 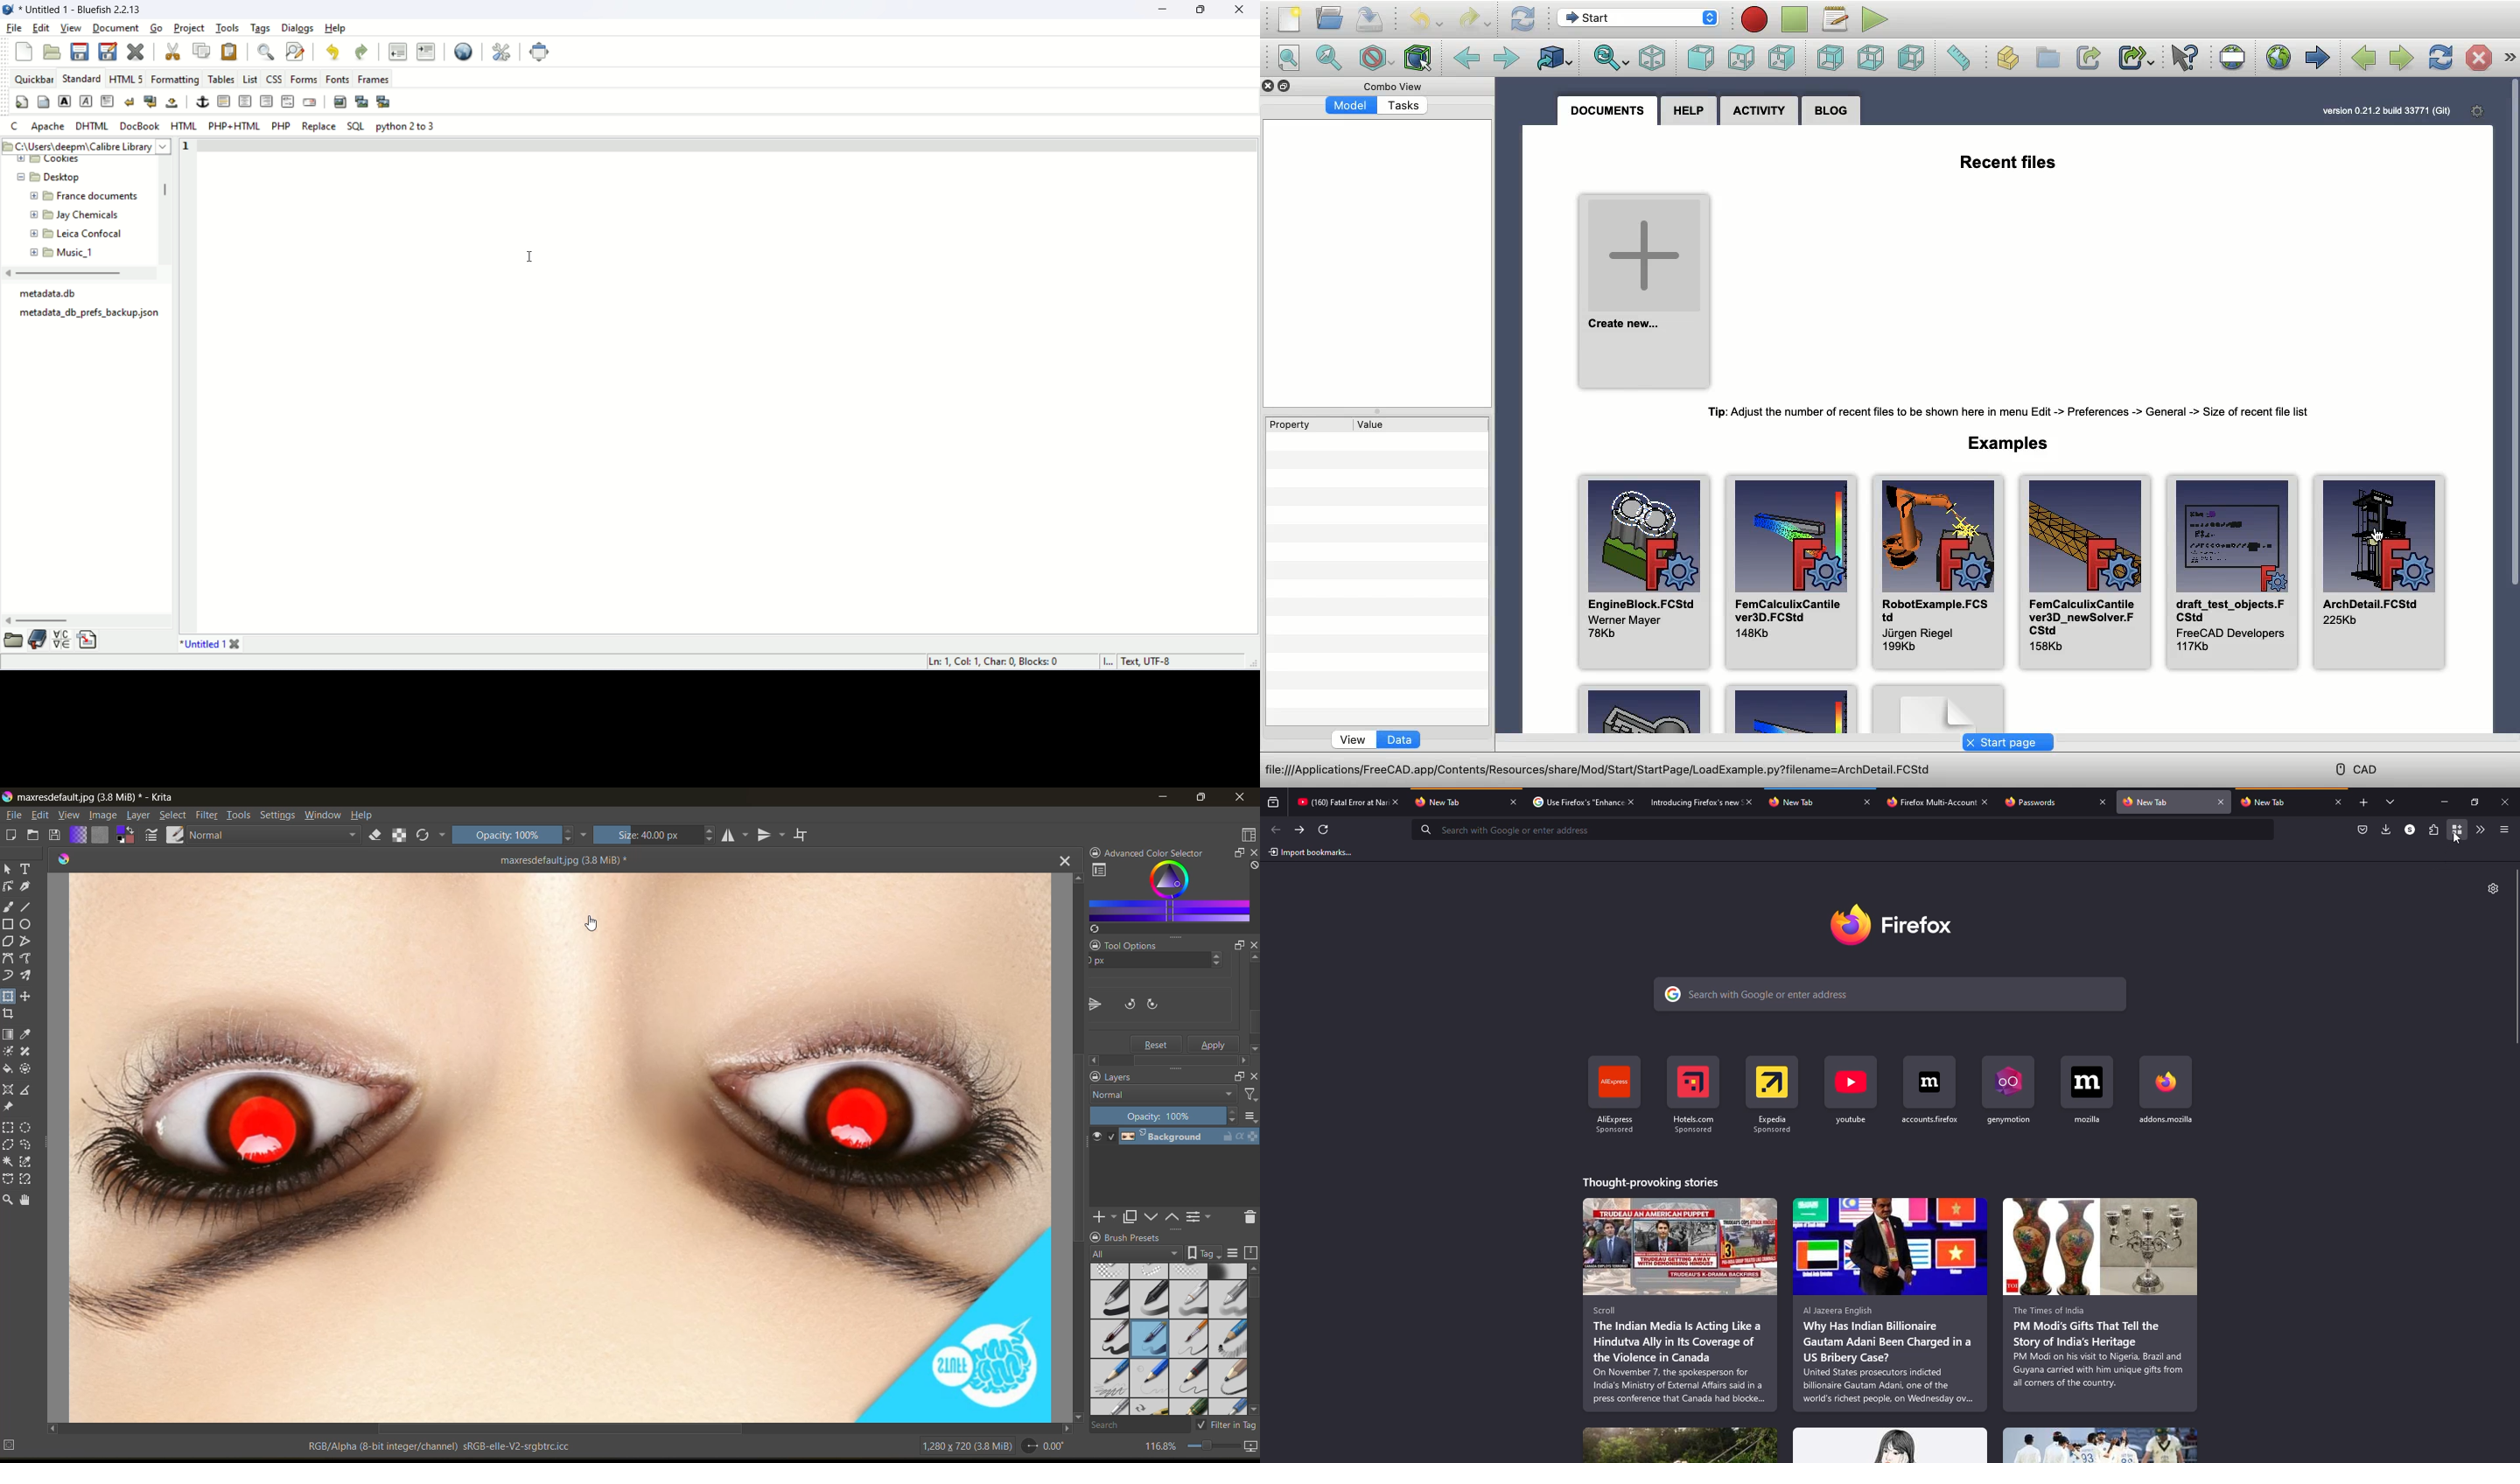 What do you see at coordinates (2492, 889) in the screenshot?
I see `settings` at bounding box center [2492, 889].